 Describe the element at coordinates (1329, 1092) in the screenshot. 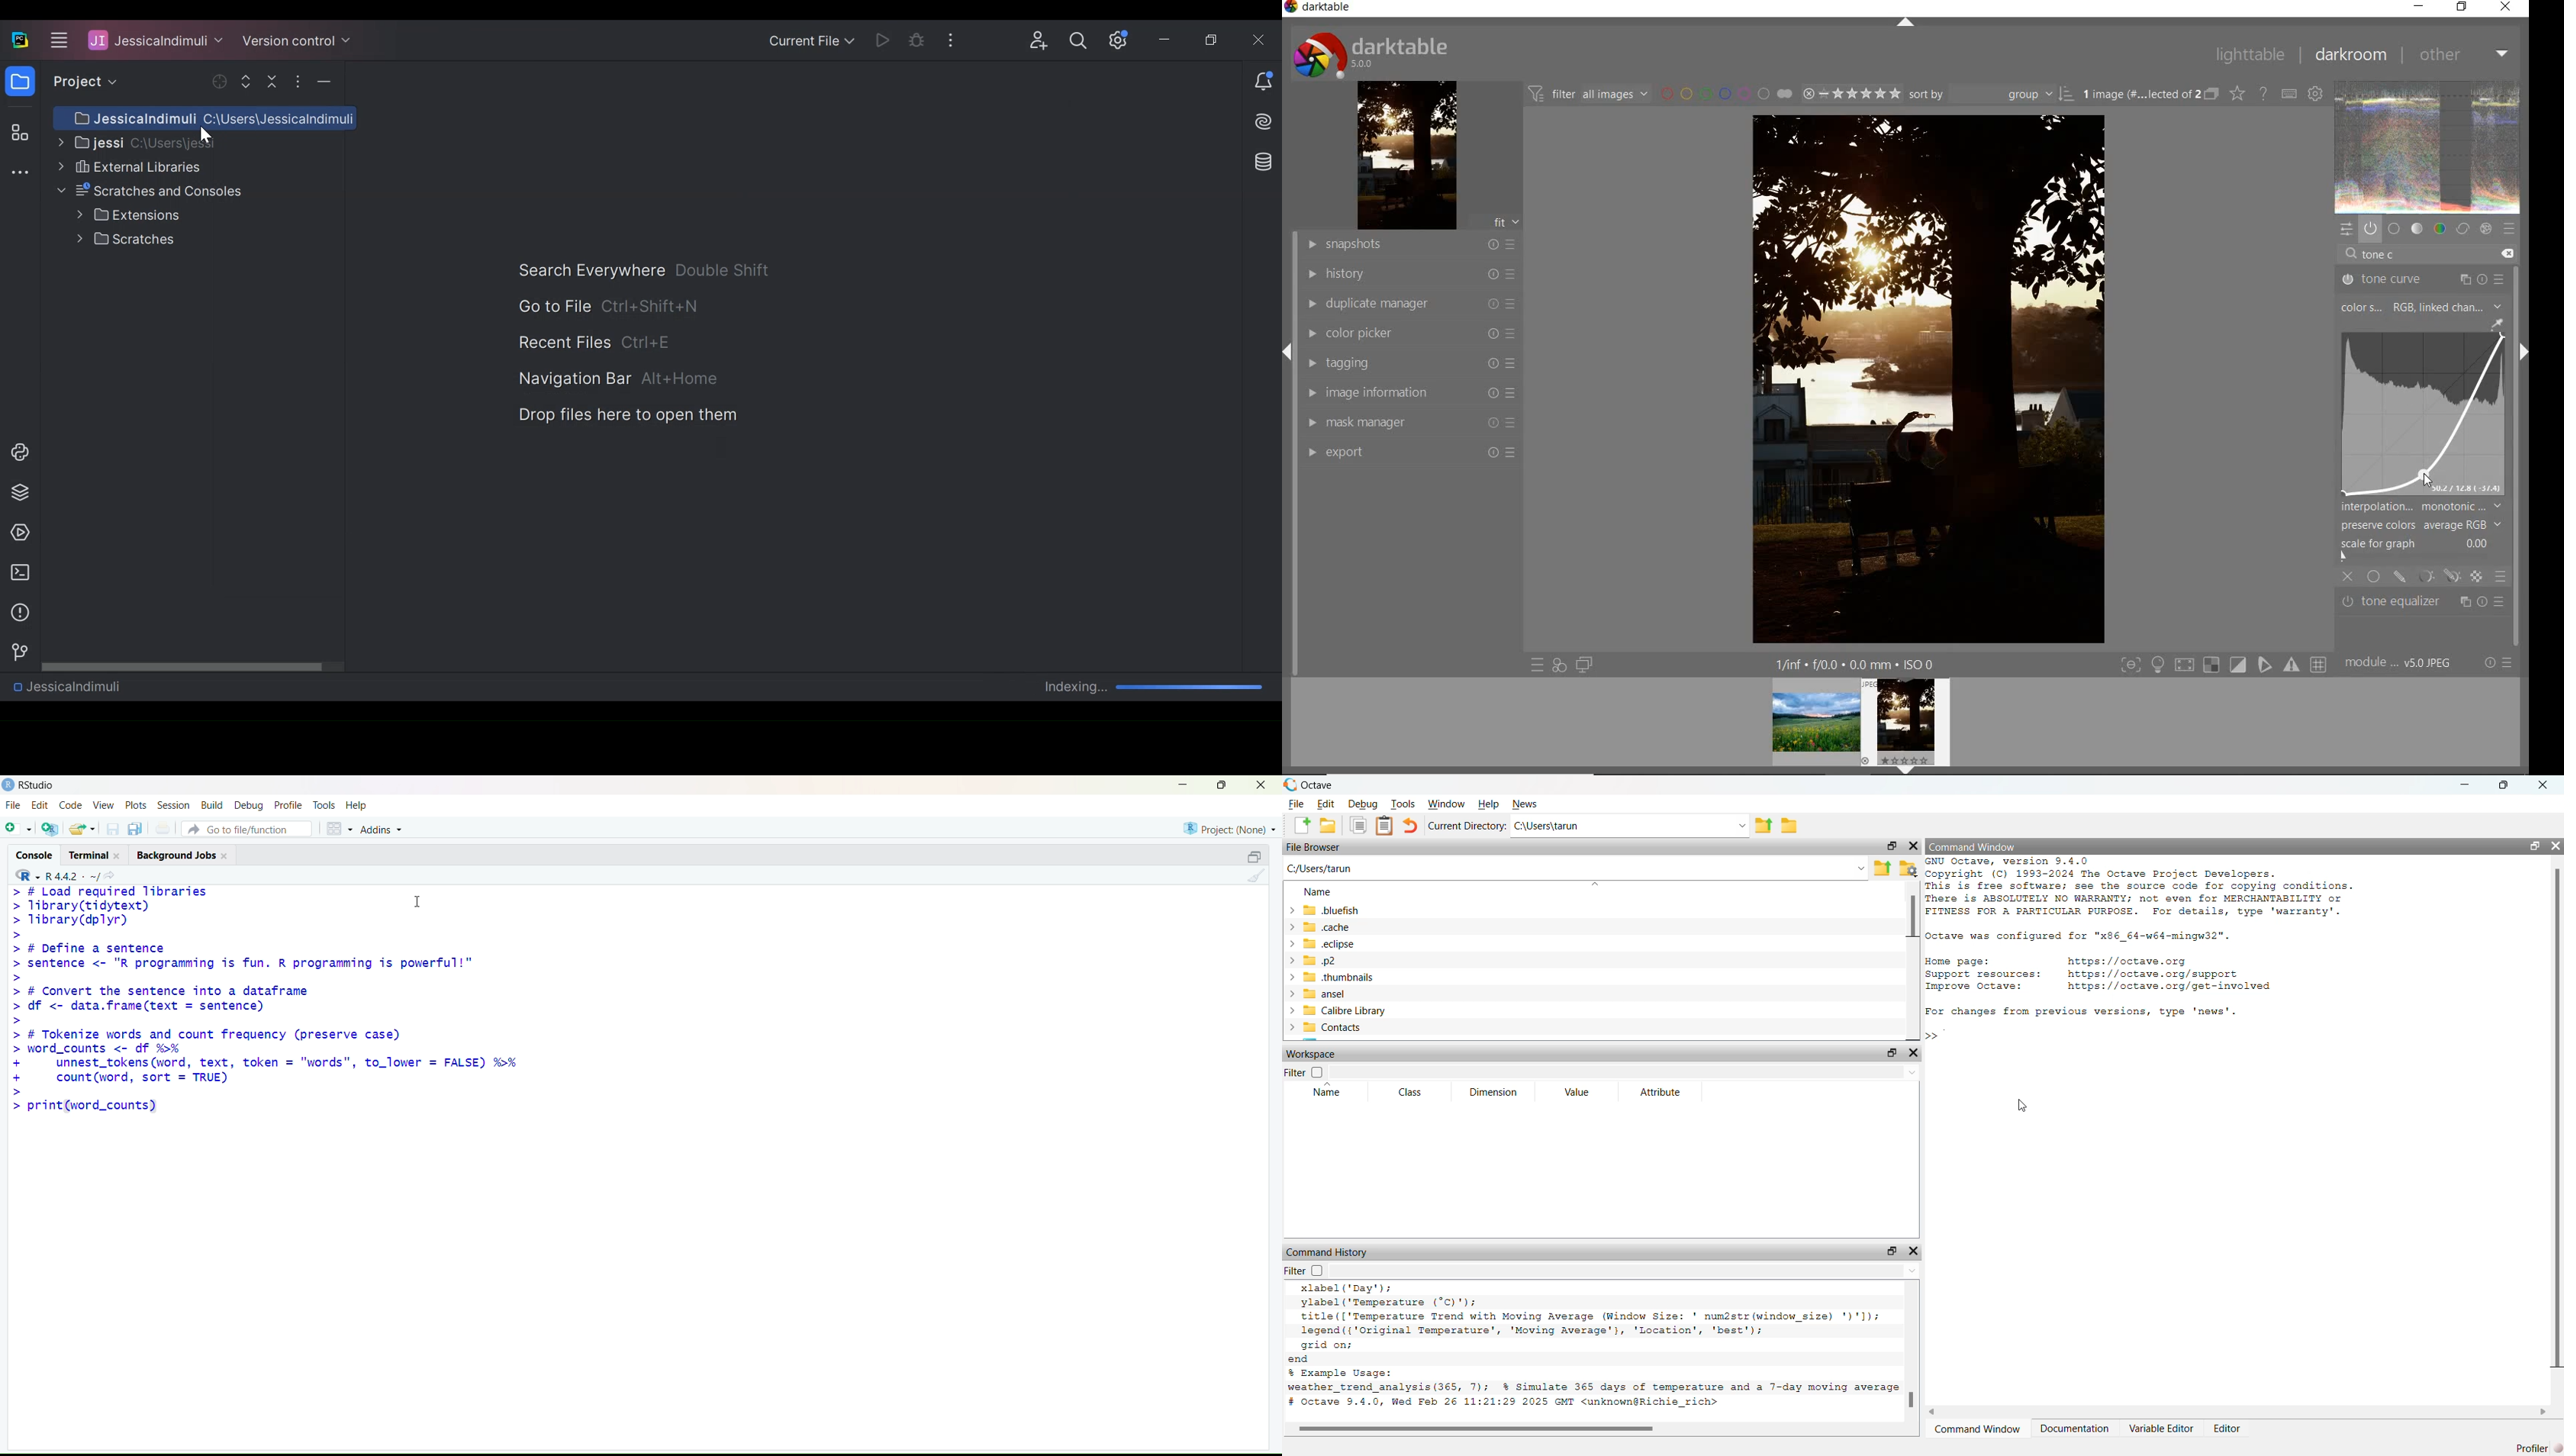

I see `Name` at that location.